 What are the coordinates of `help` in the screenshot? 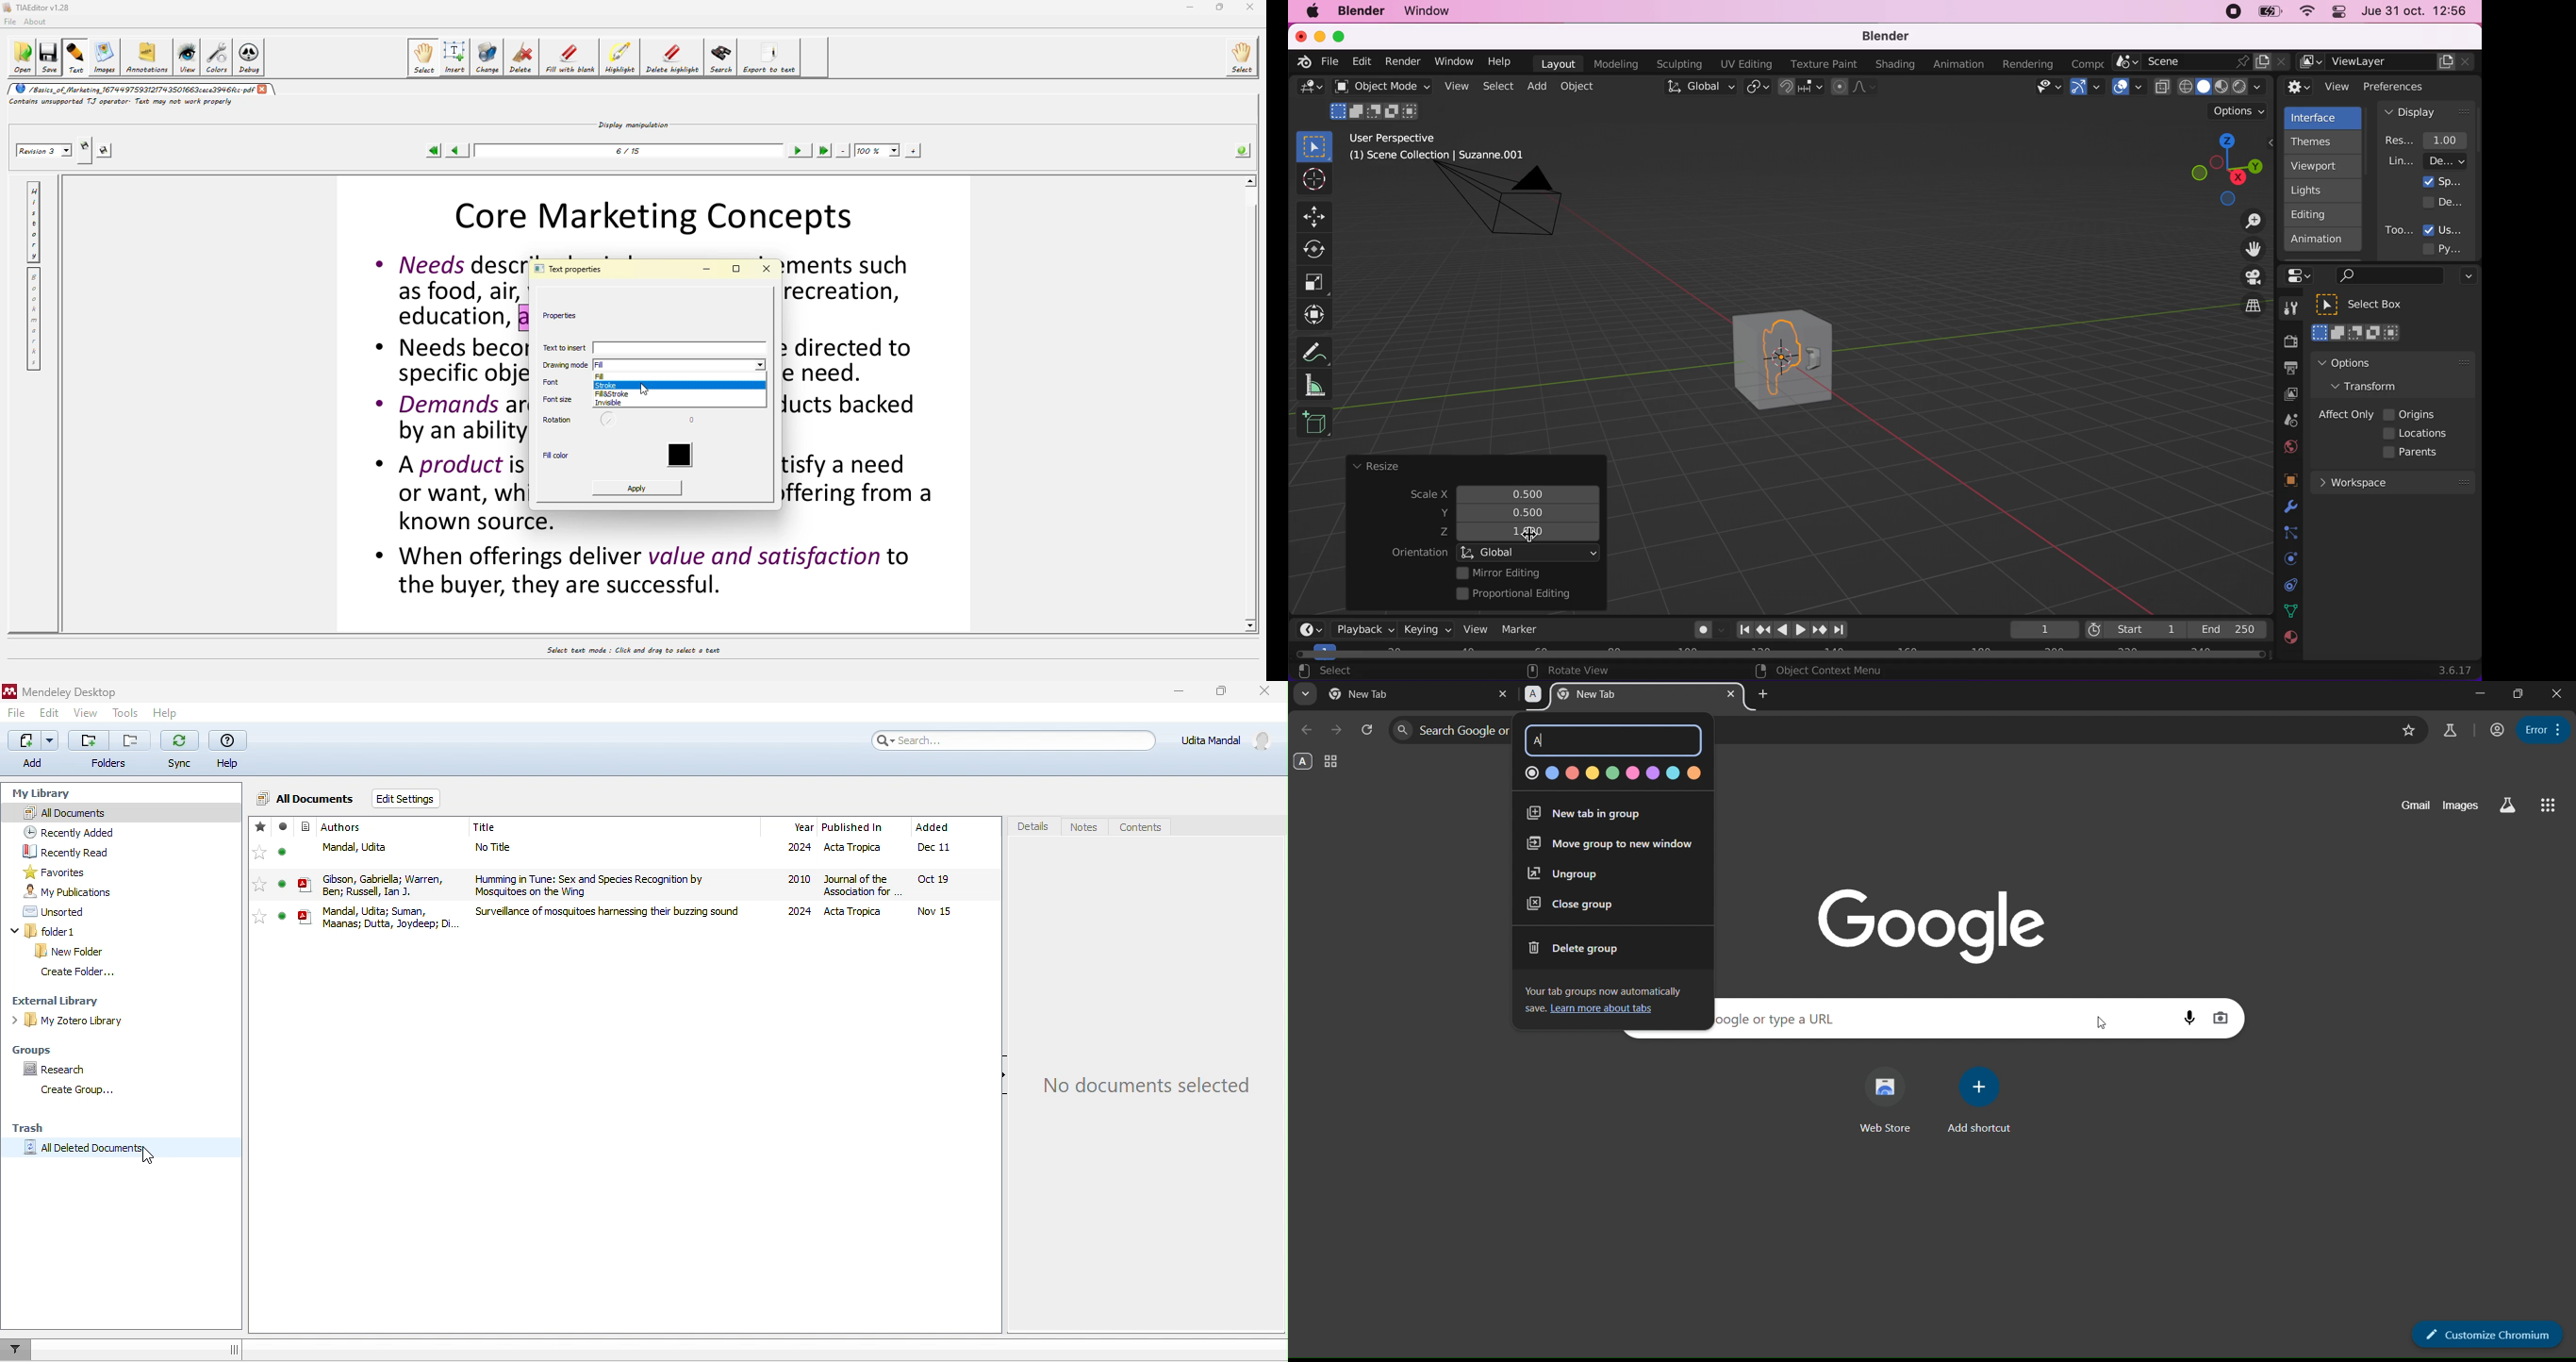 It's located at (228, 750).